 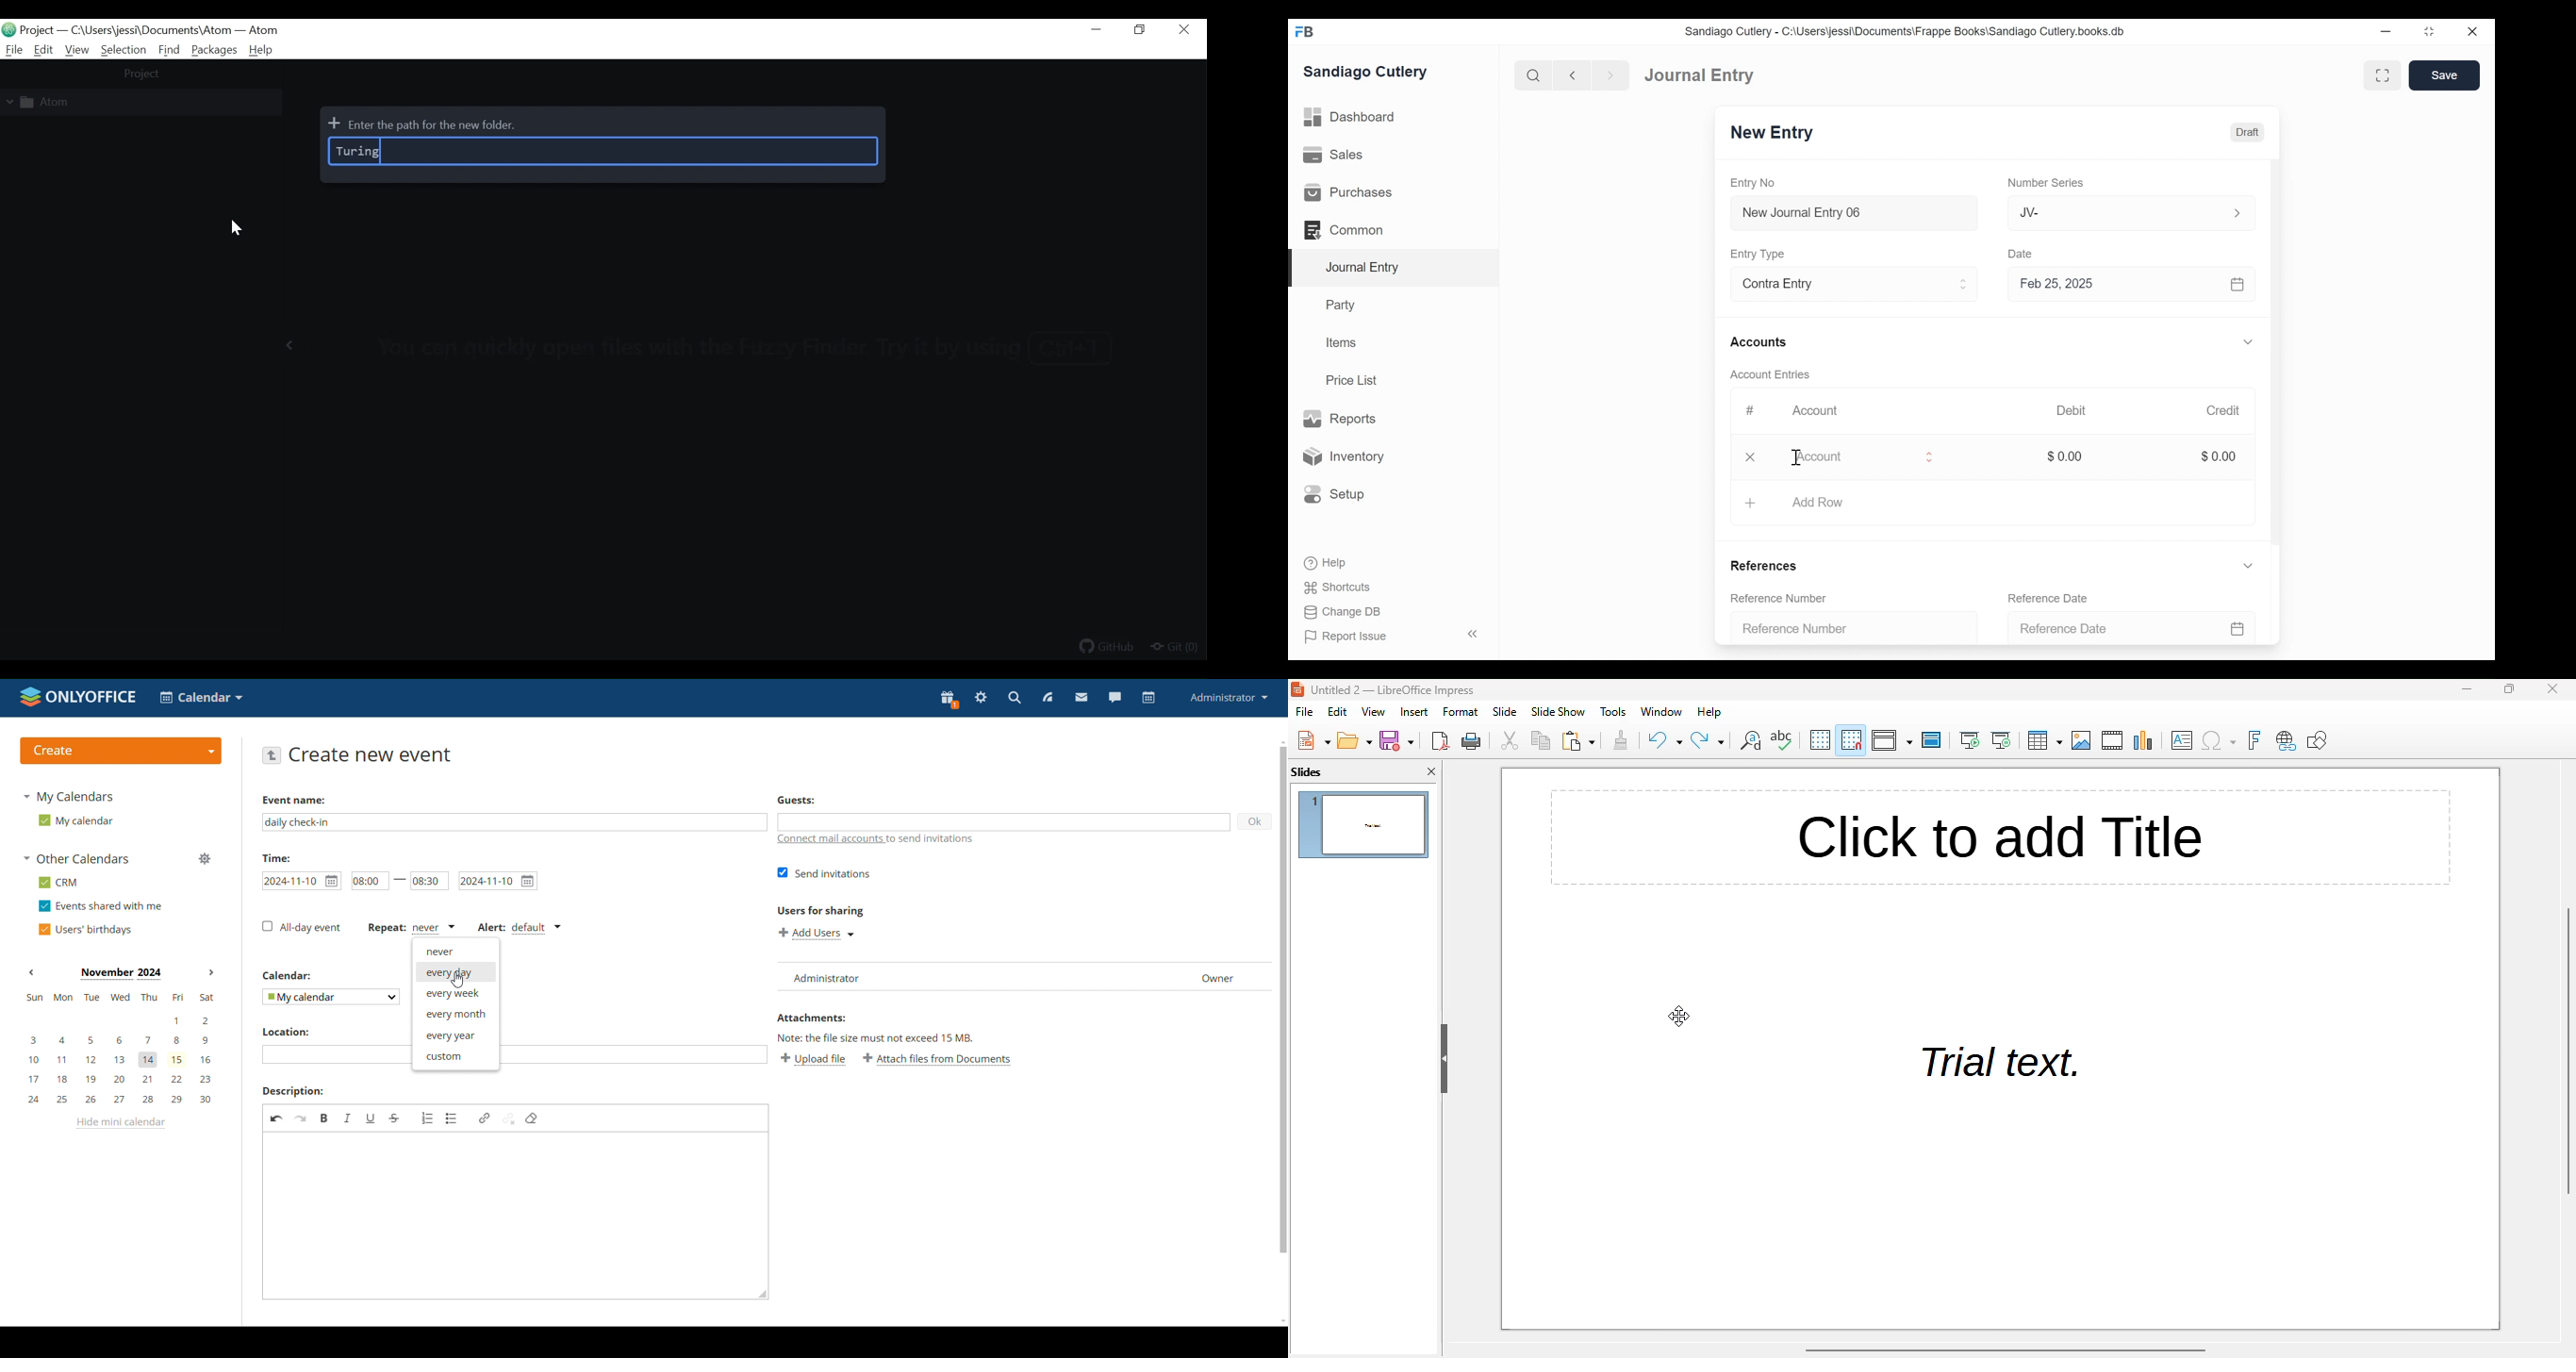 I want to click on Dashboard, so click(x=1351, y=118).